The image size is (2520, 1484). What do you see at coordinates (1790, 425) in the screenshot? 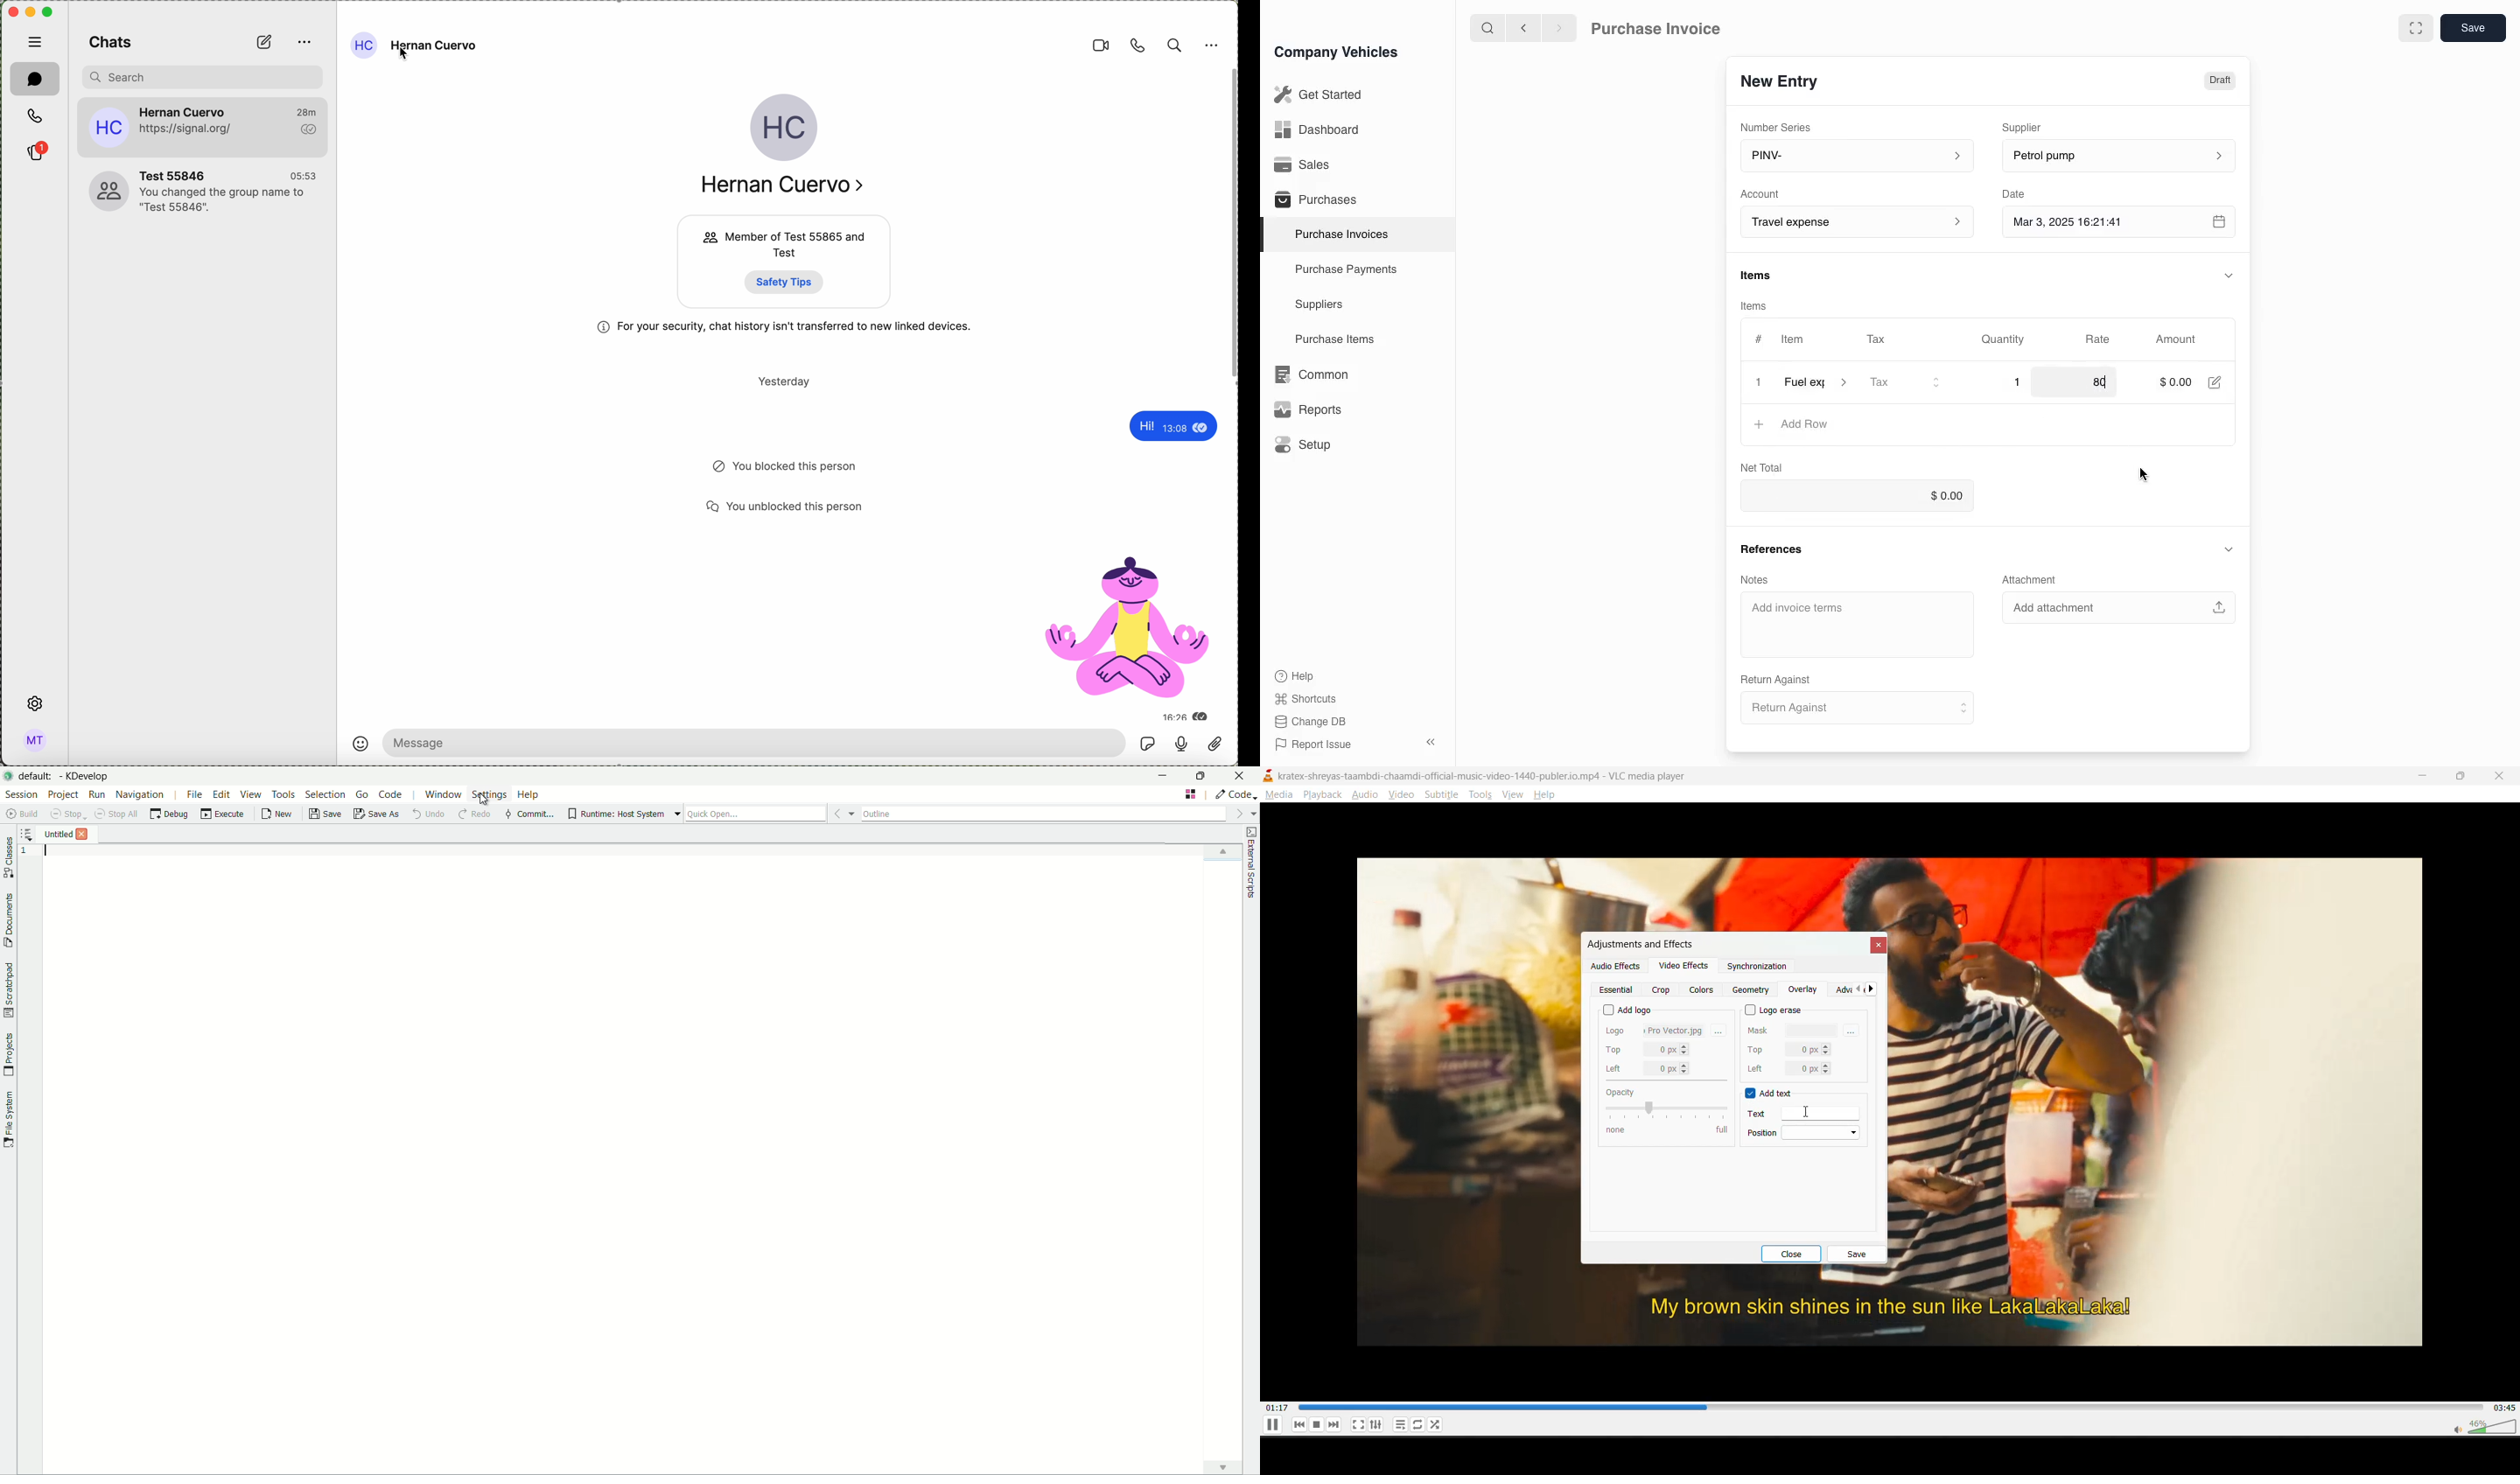
I see `Add Row` at bounding box center [1790, 425].